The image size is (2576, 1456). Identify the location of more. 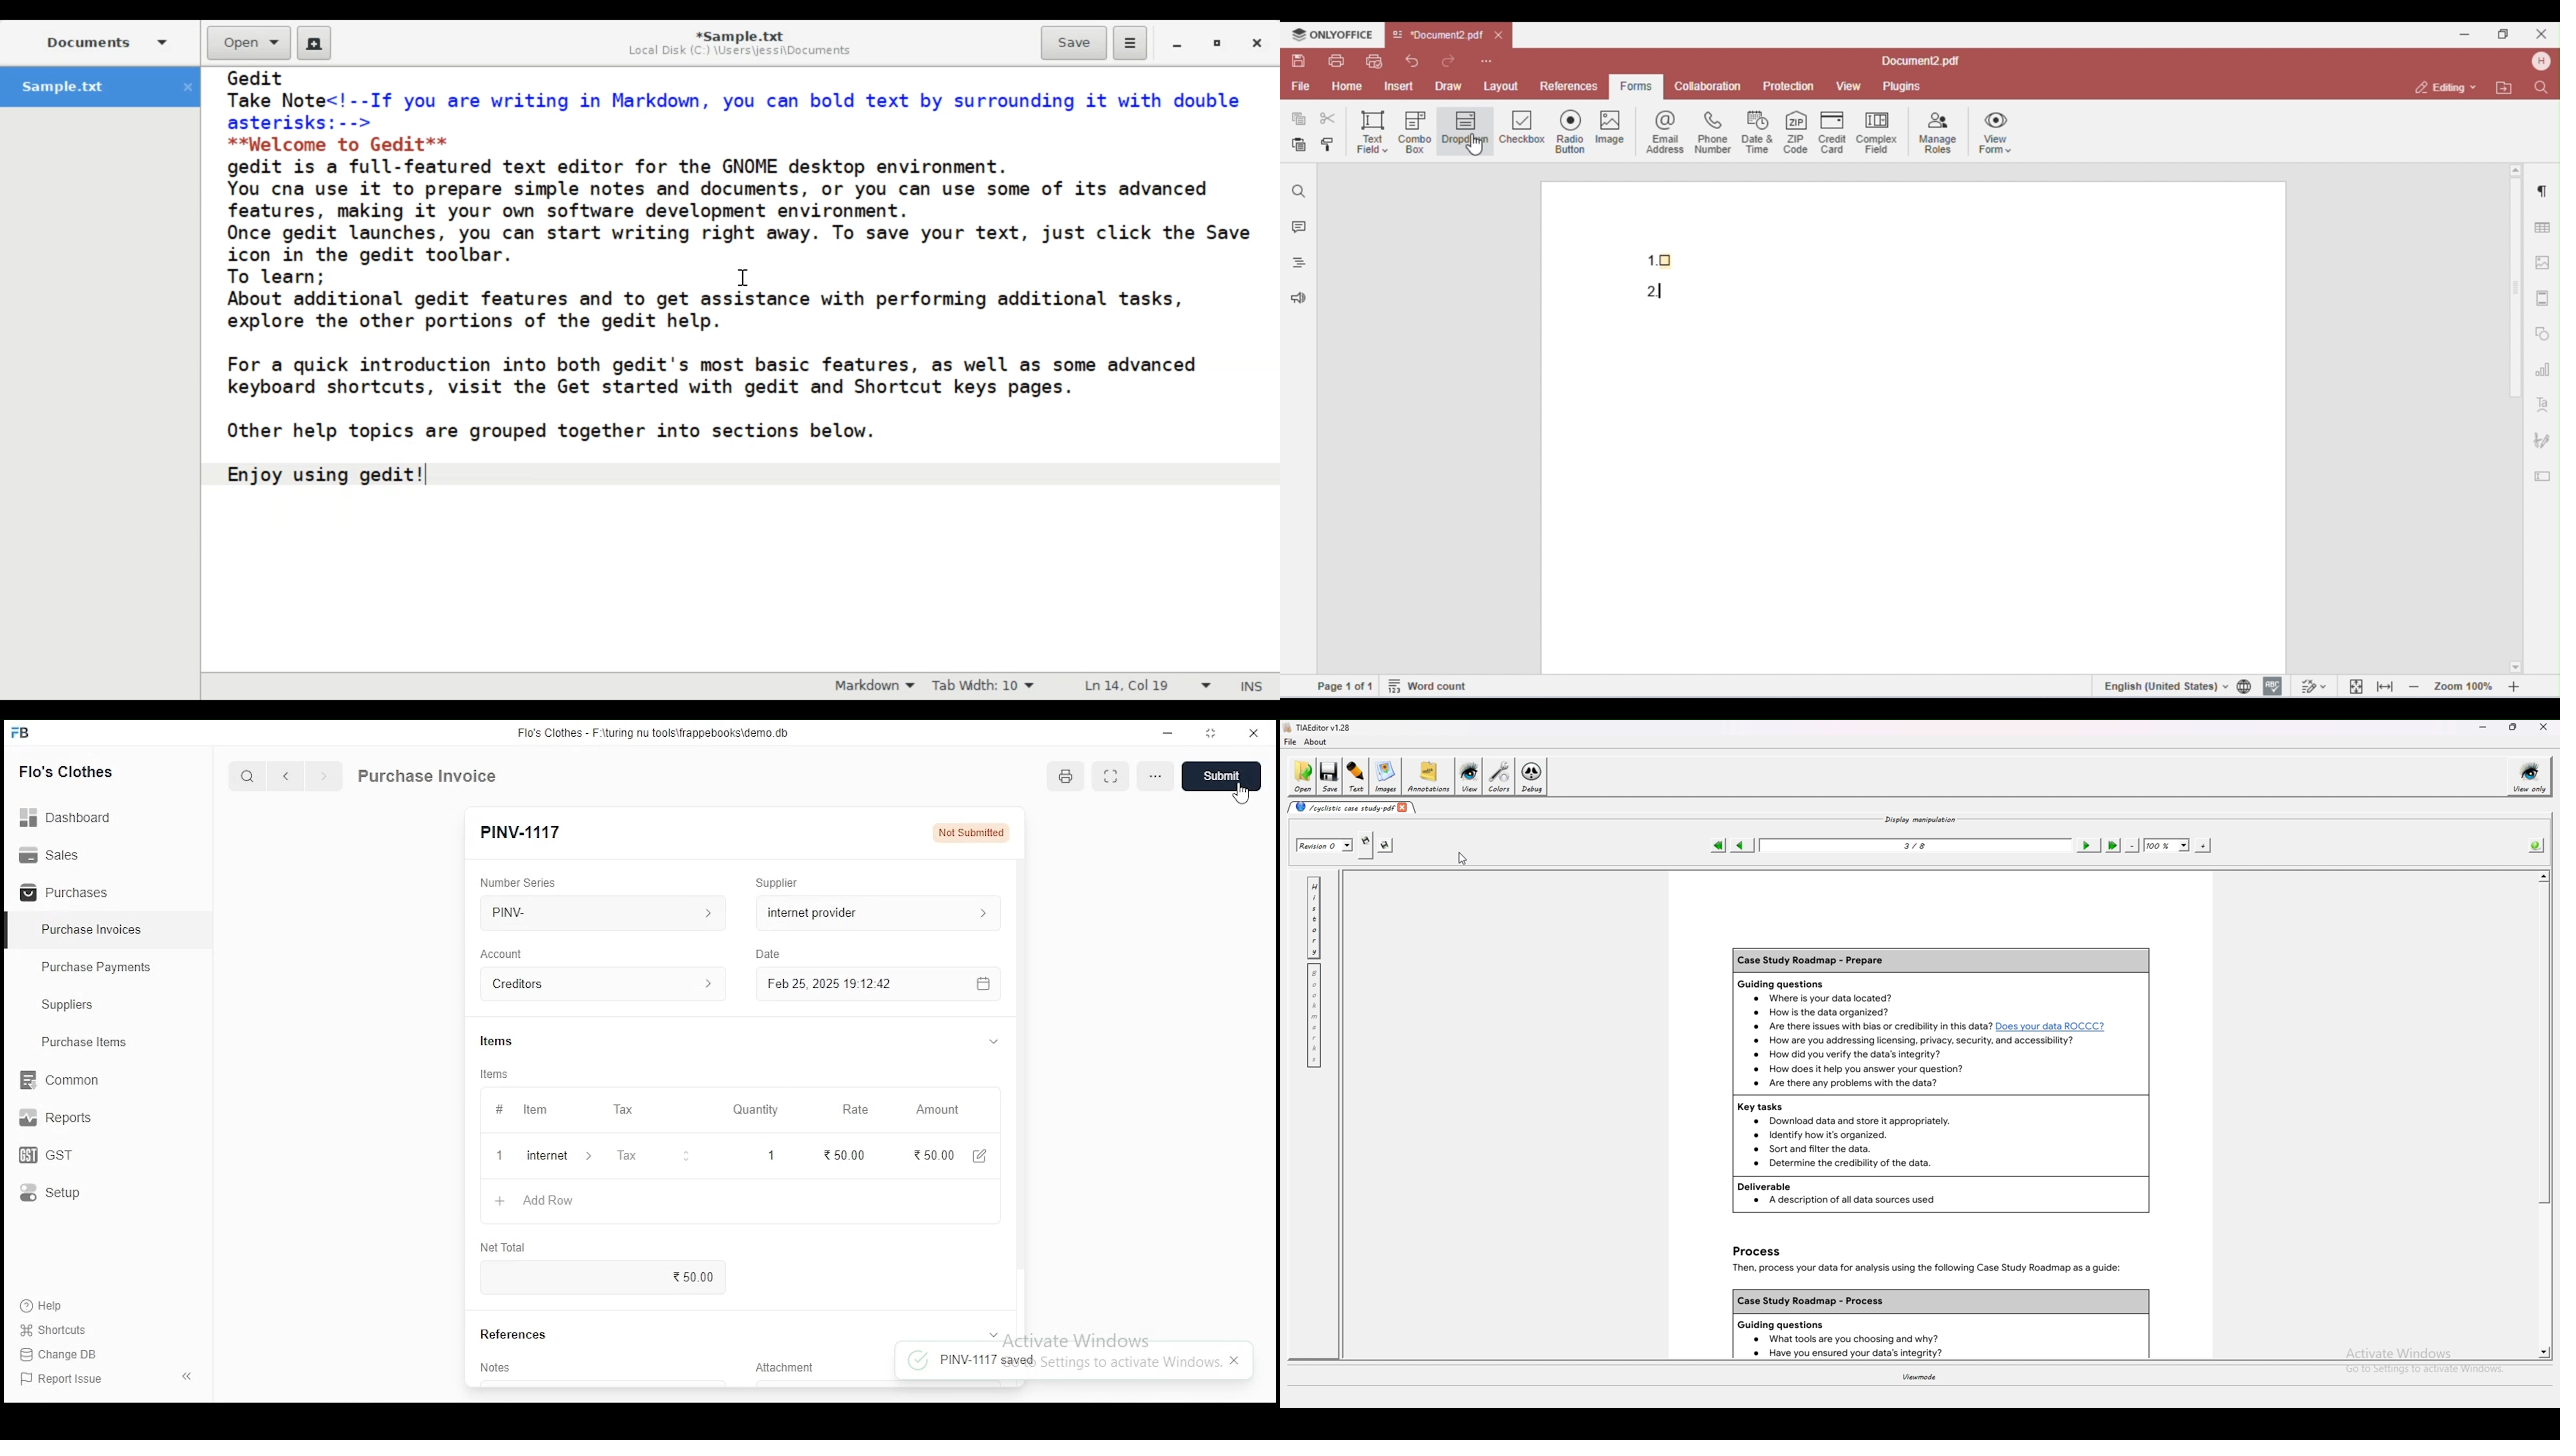
(1153, 776).